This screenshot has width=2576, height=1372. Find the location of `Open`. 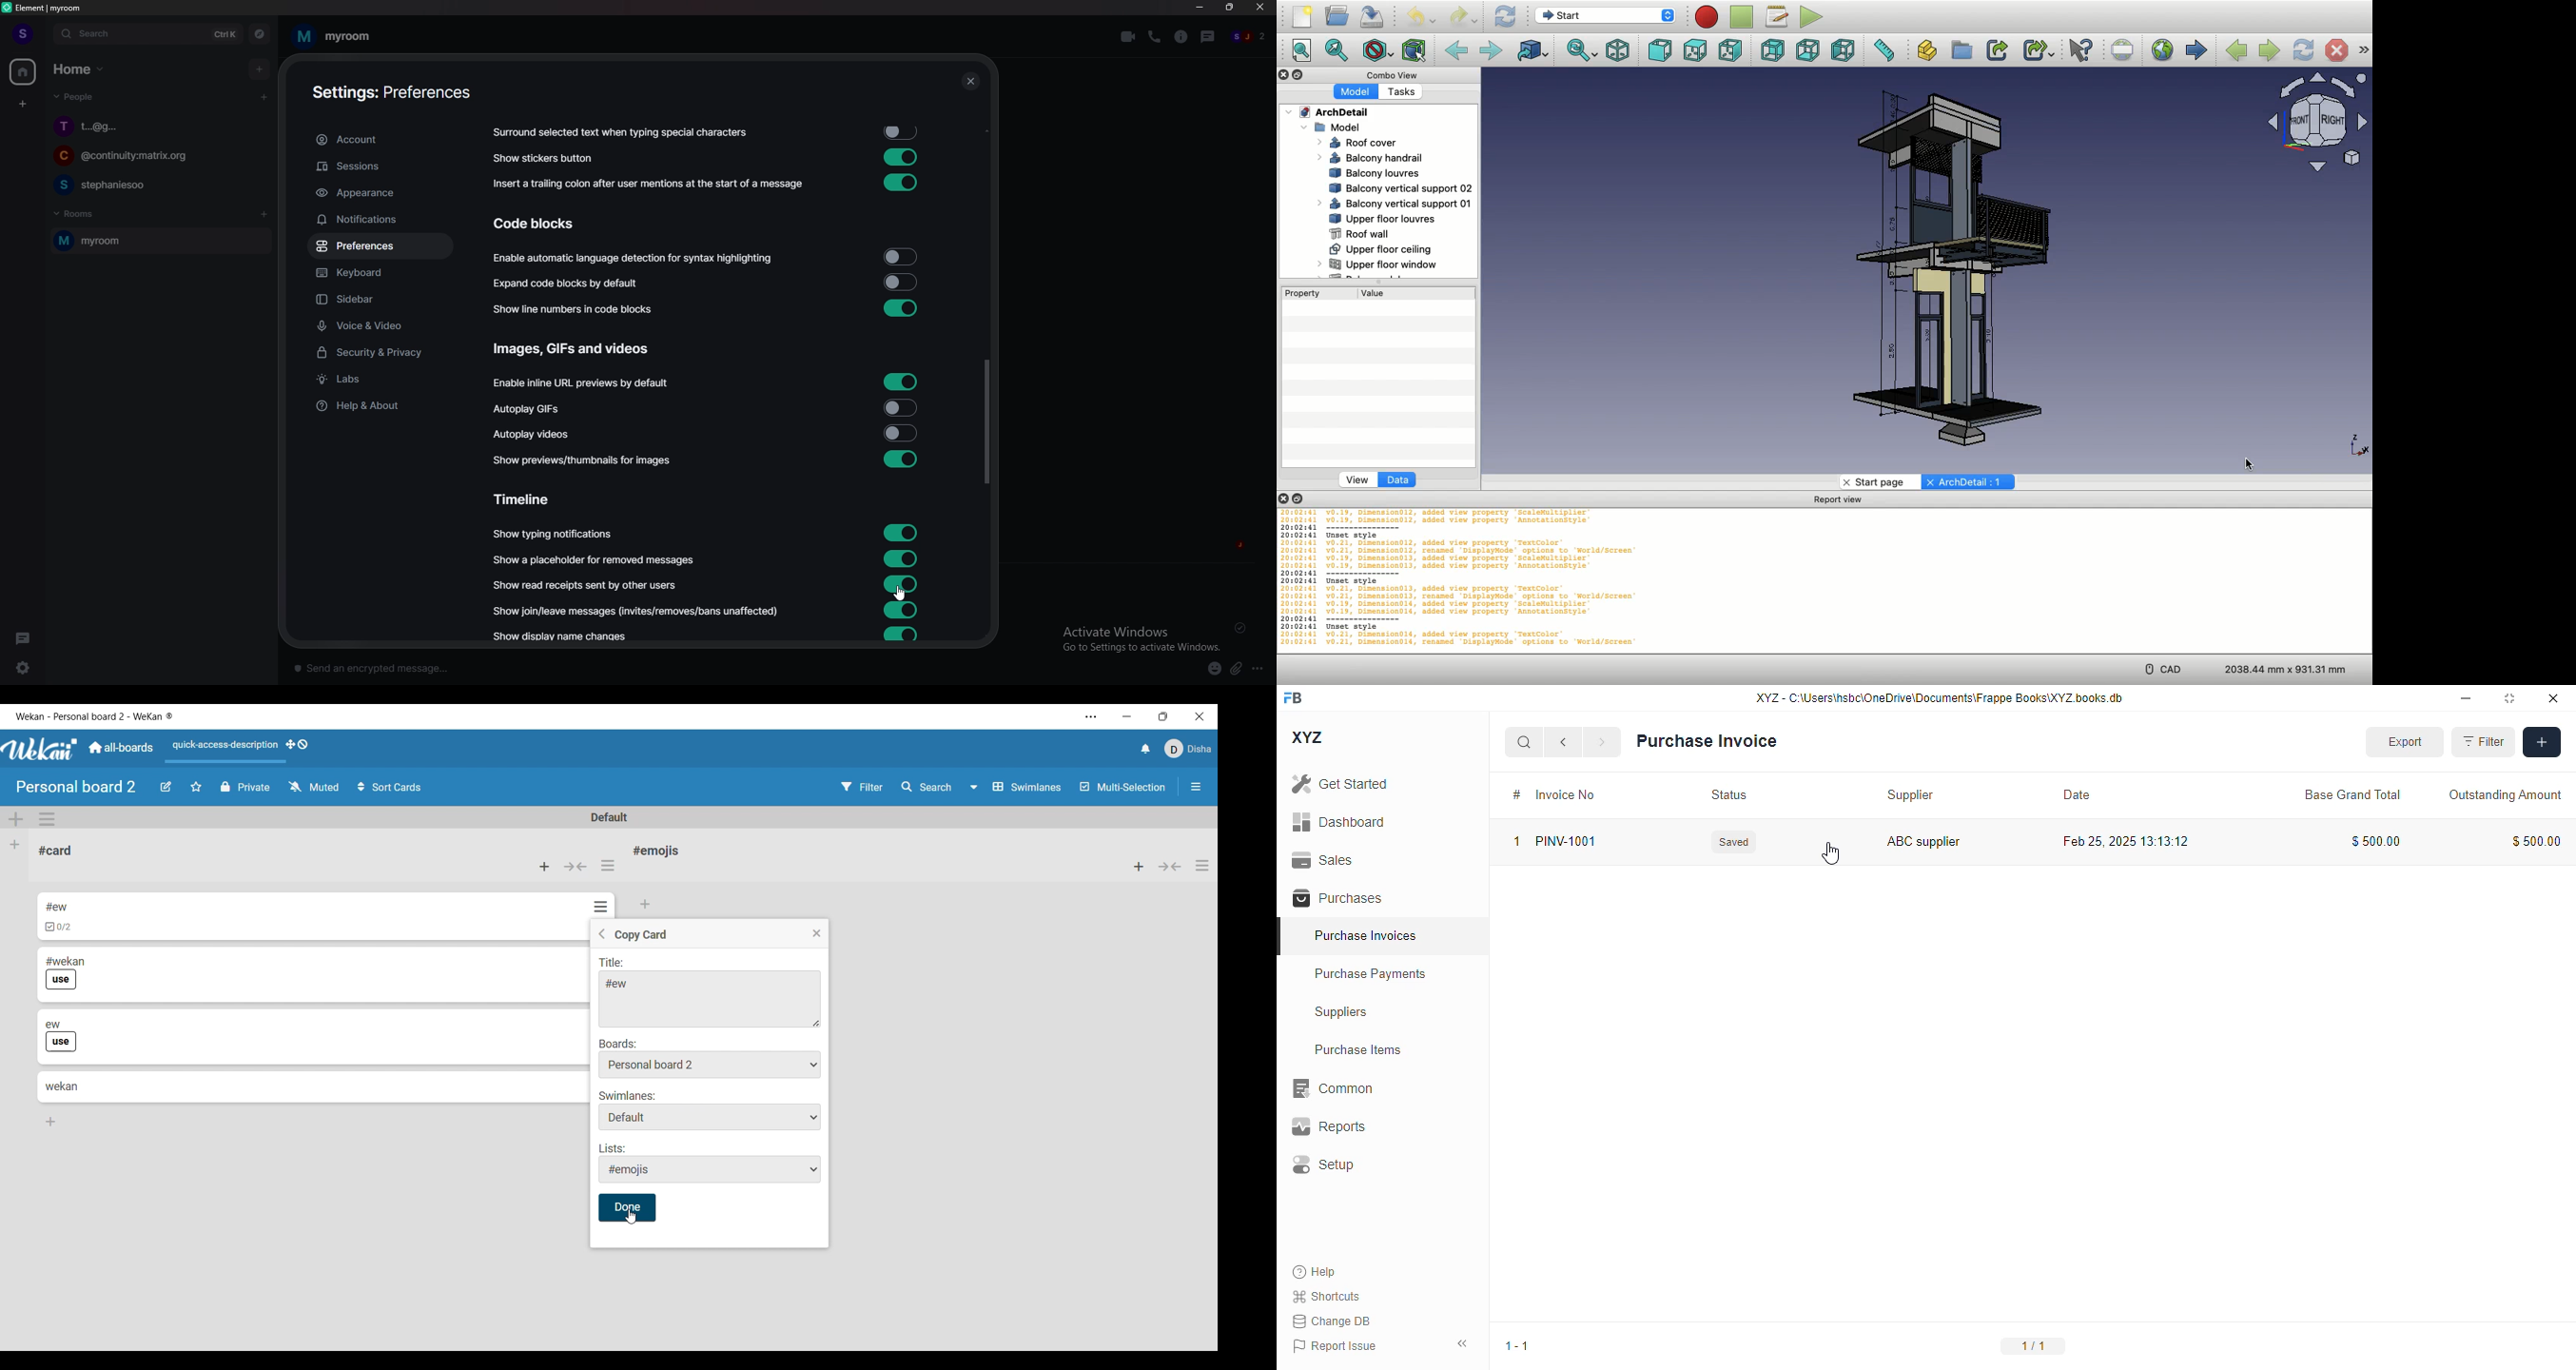

Open is located at coordinates (1337, 15).